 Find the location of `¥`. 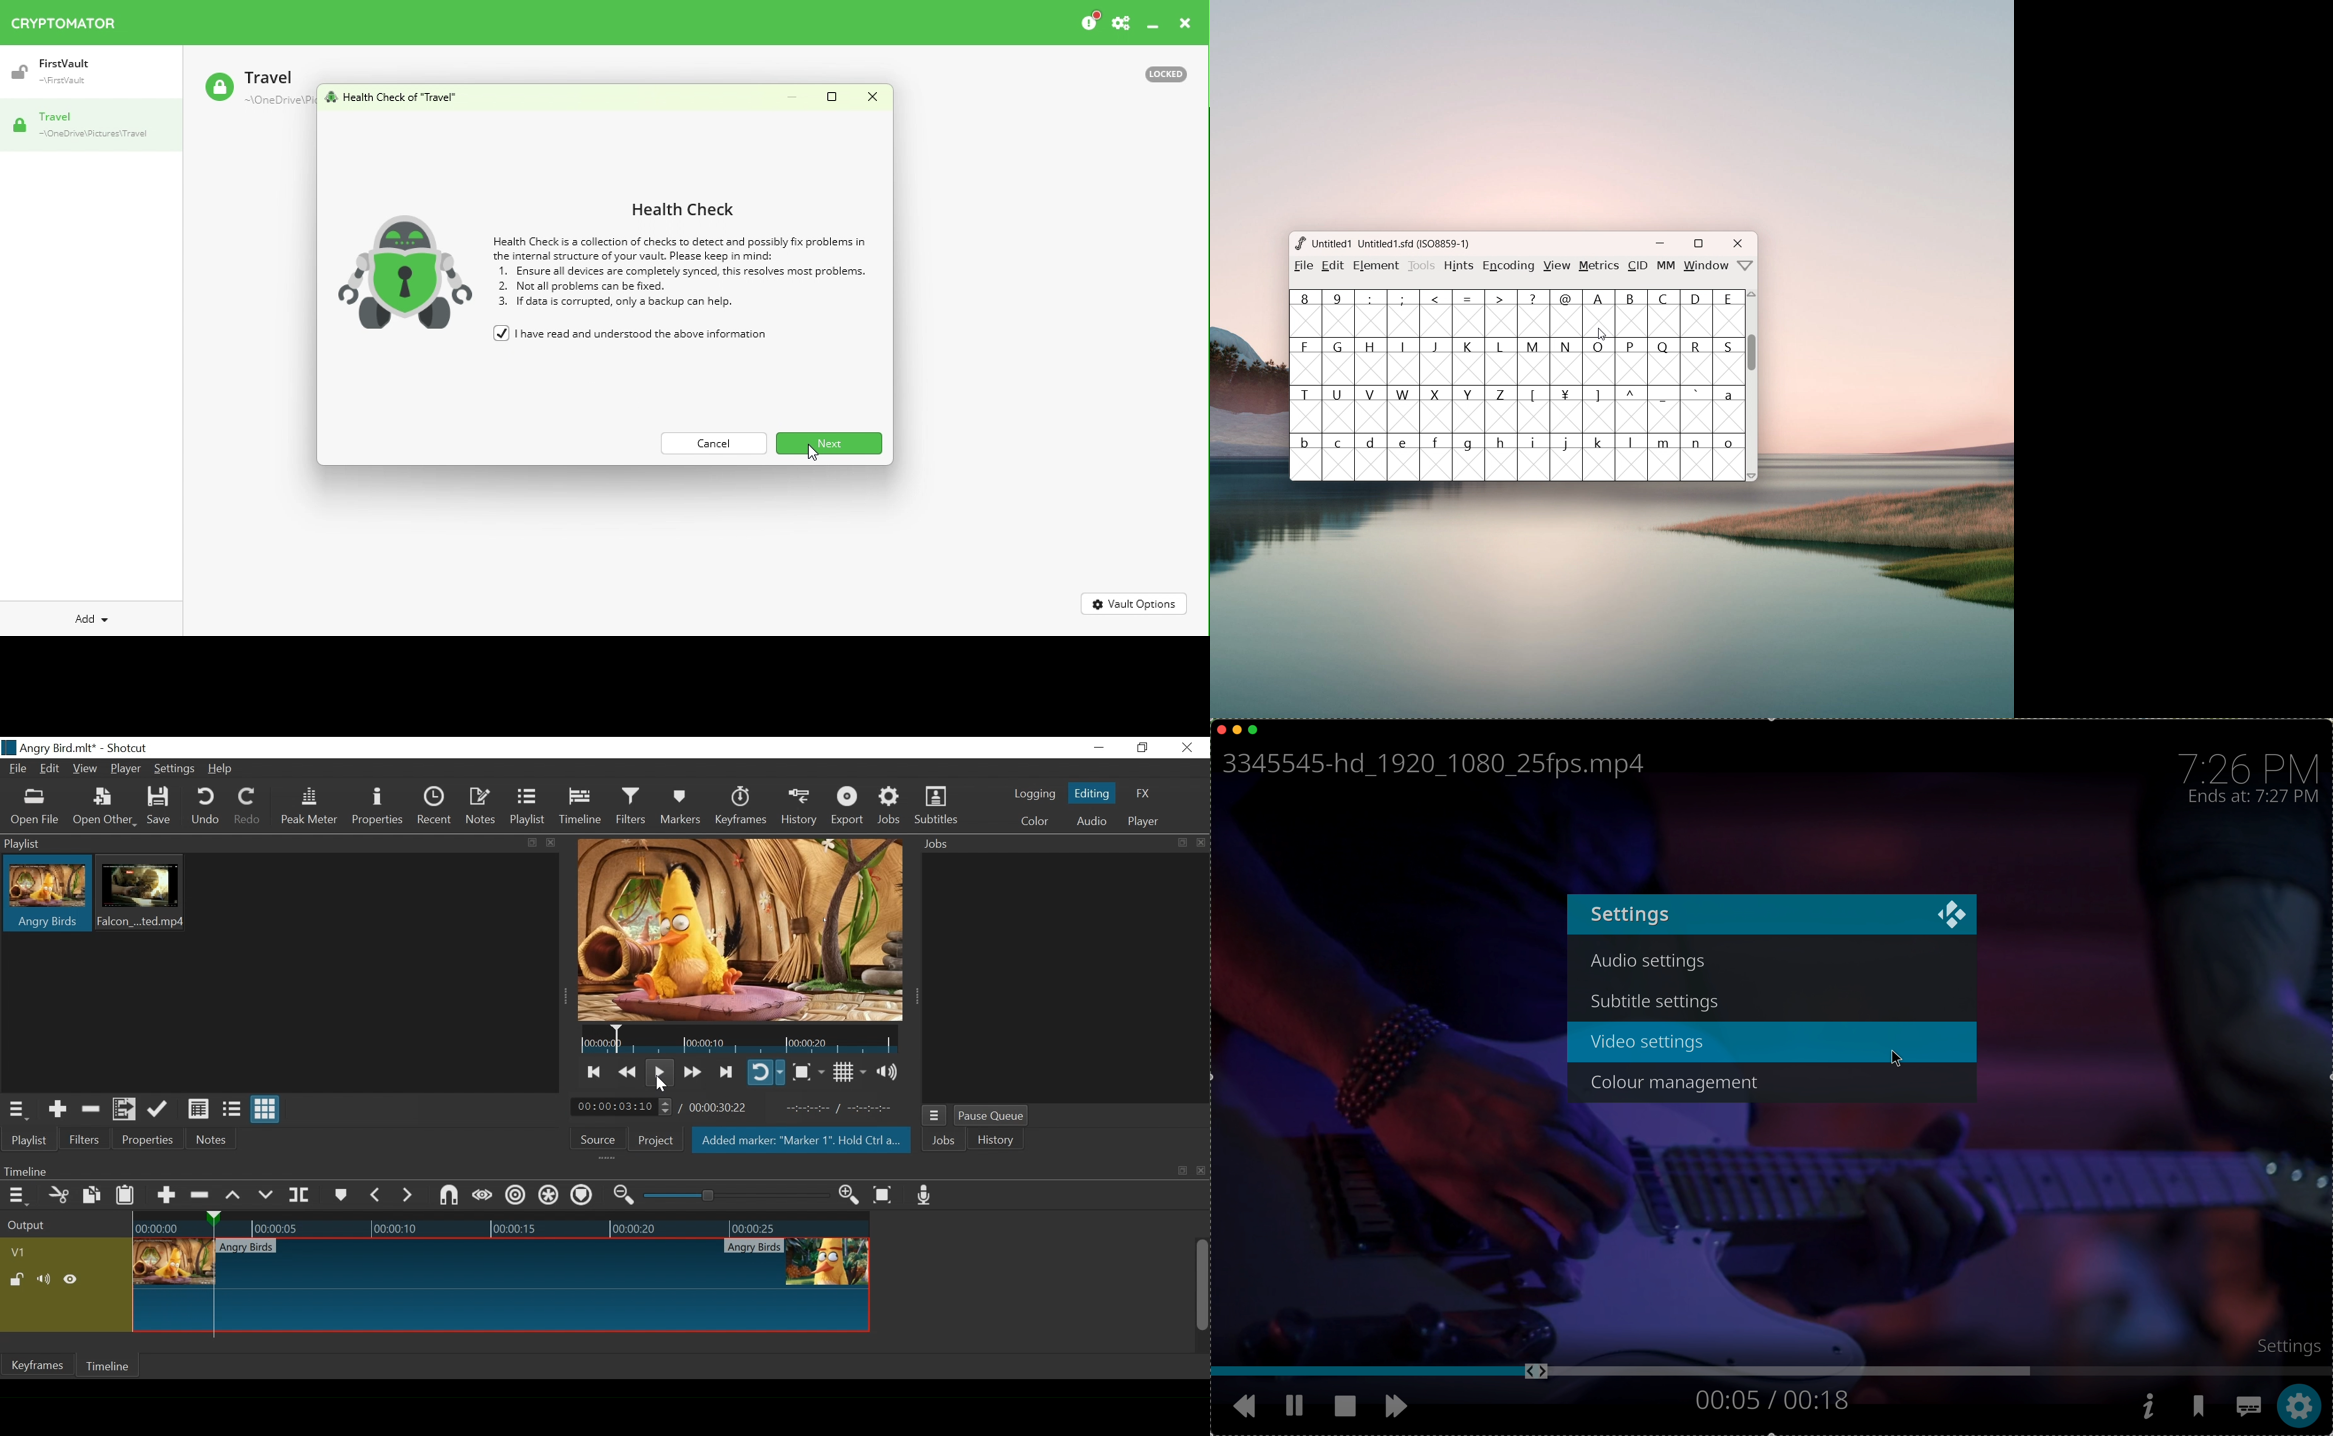

¥ is located at coordinates (1566, 410).